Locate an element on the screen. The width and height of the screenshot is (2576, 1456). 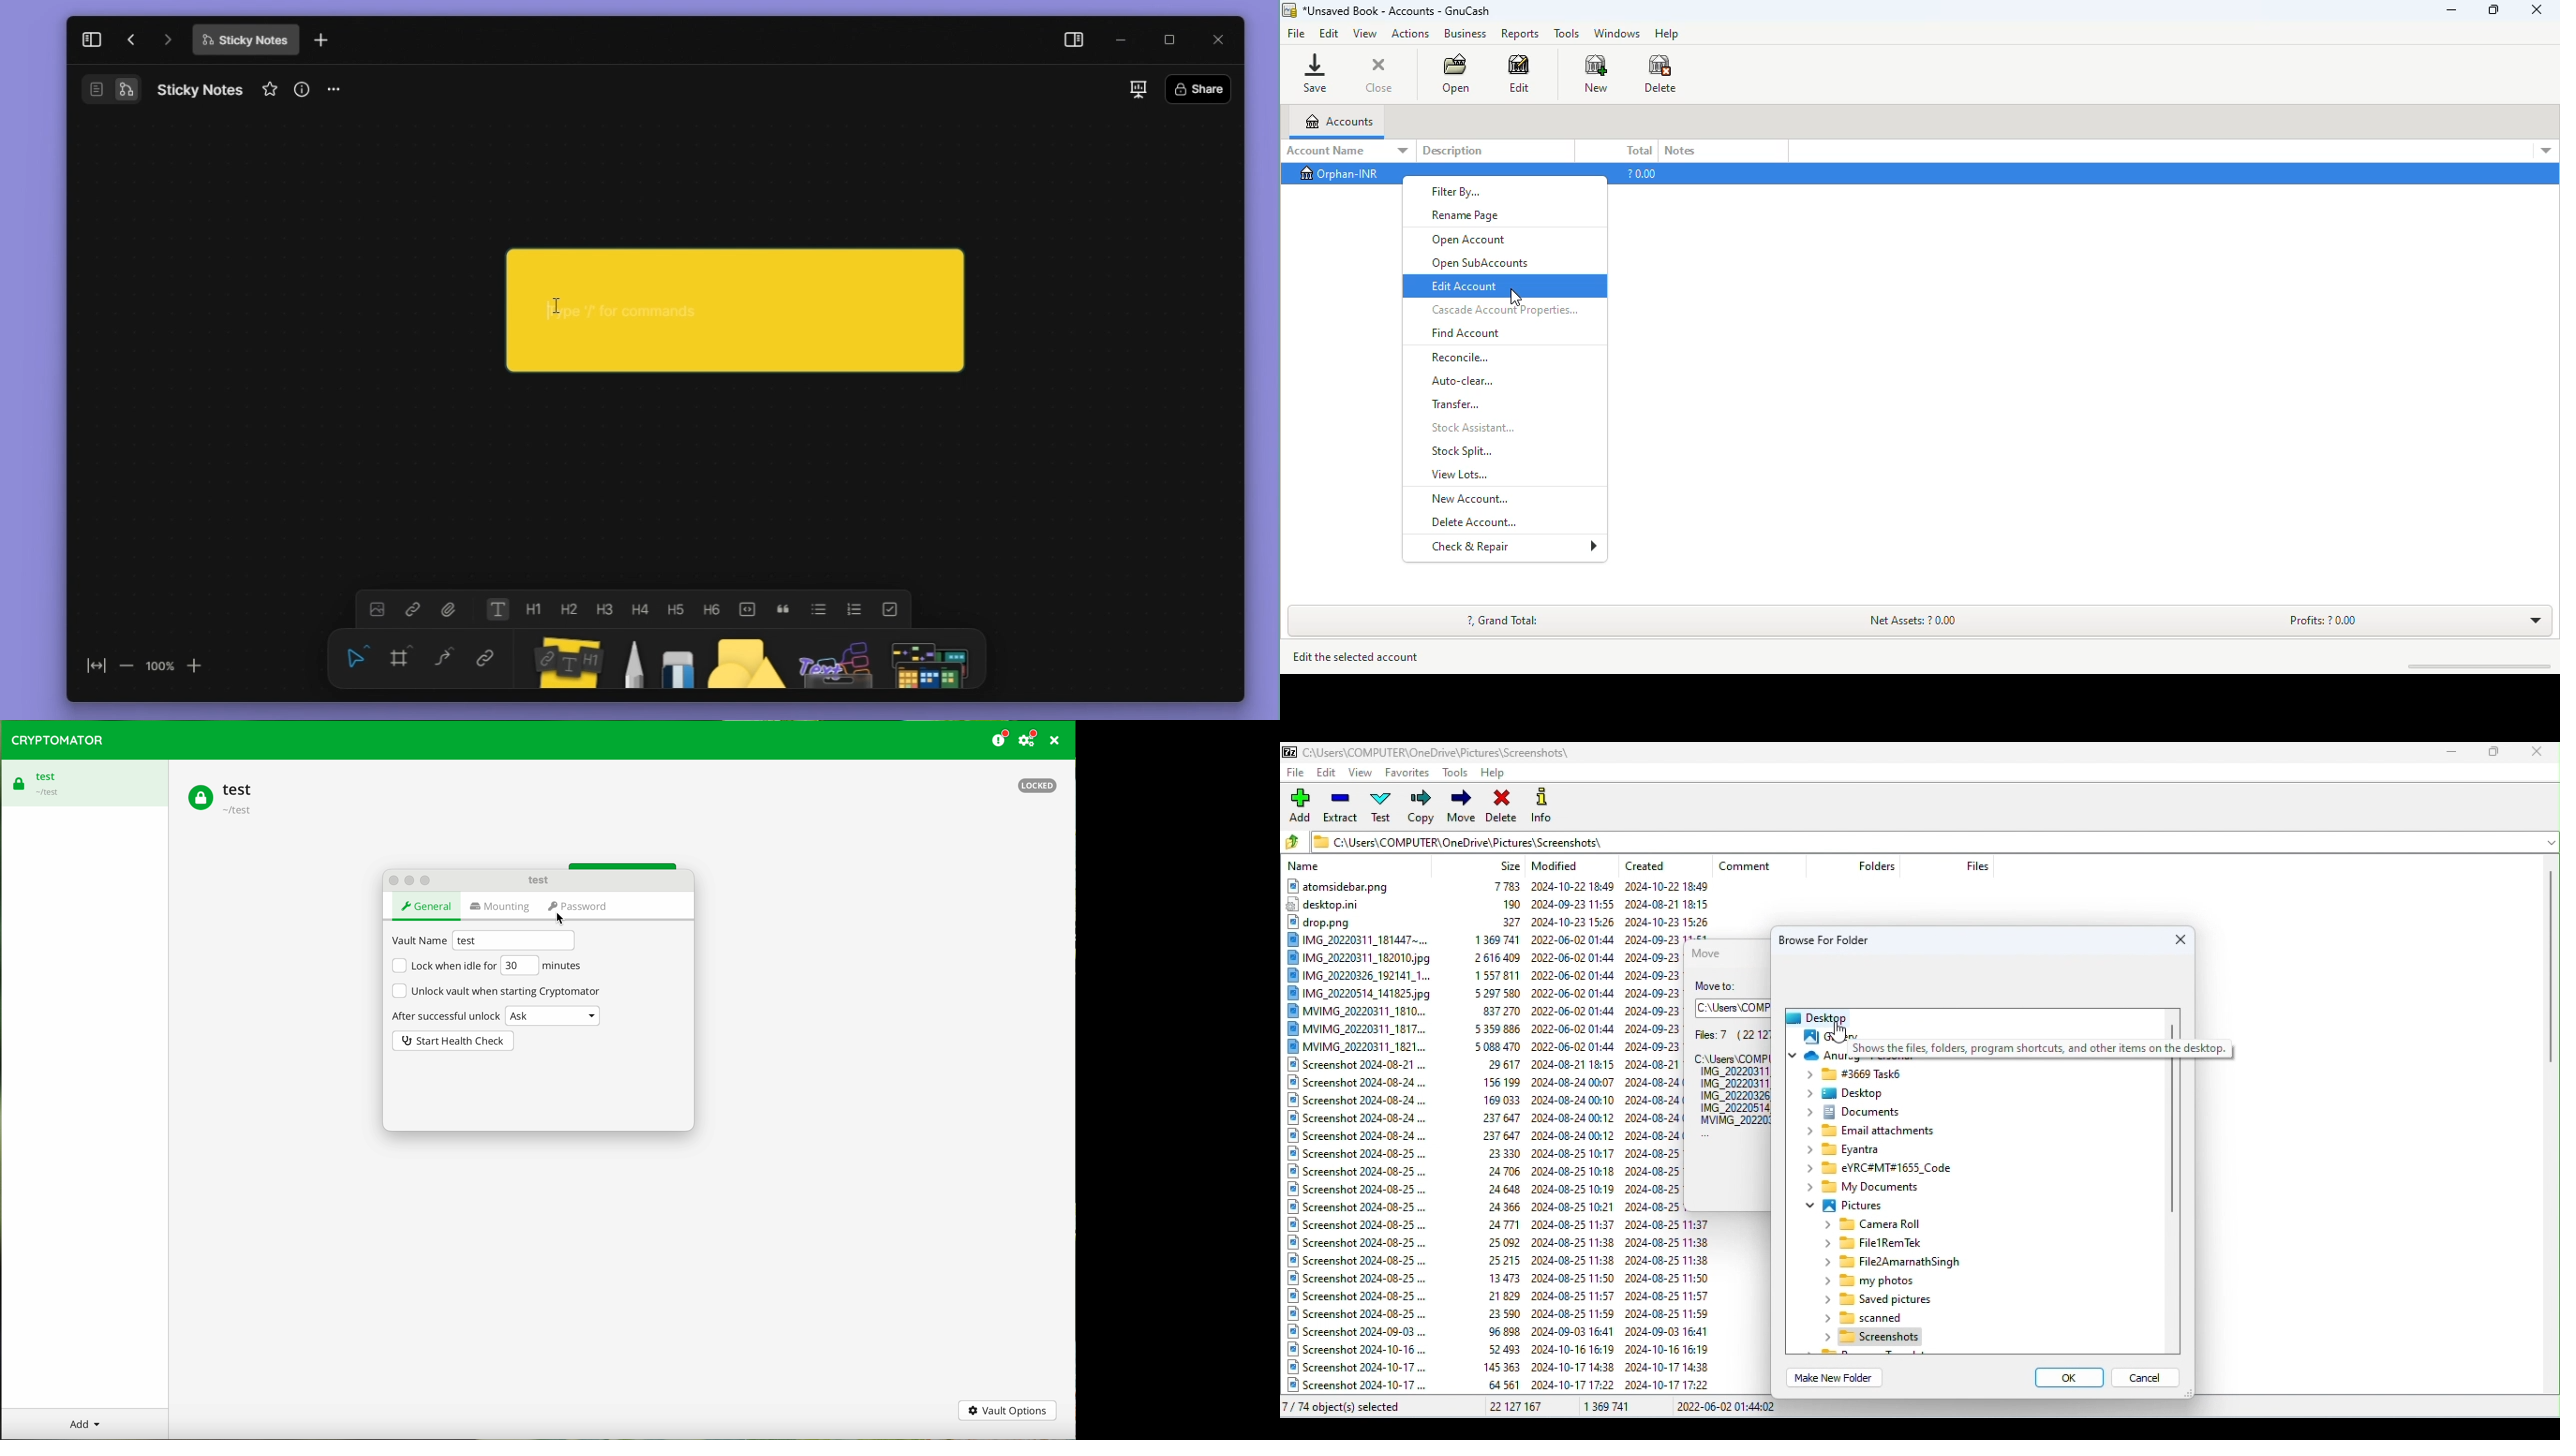
description is located at coordinates (1452, 152).